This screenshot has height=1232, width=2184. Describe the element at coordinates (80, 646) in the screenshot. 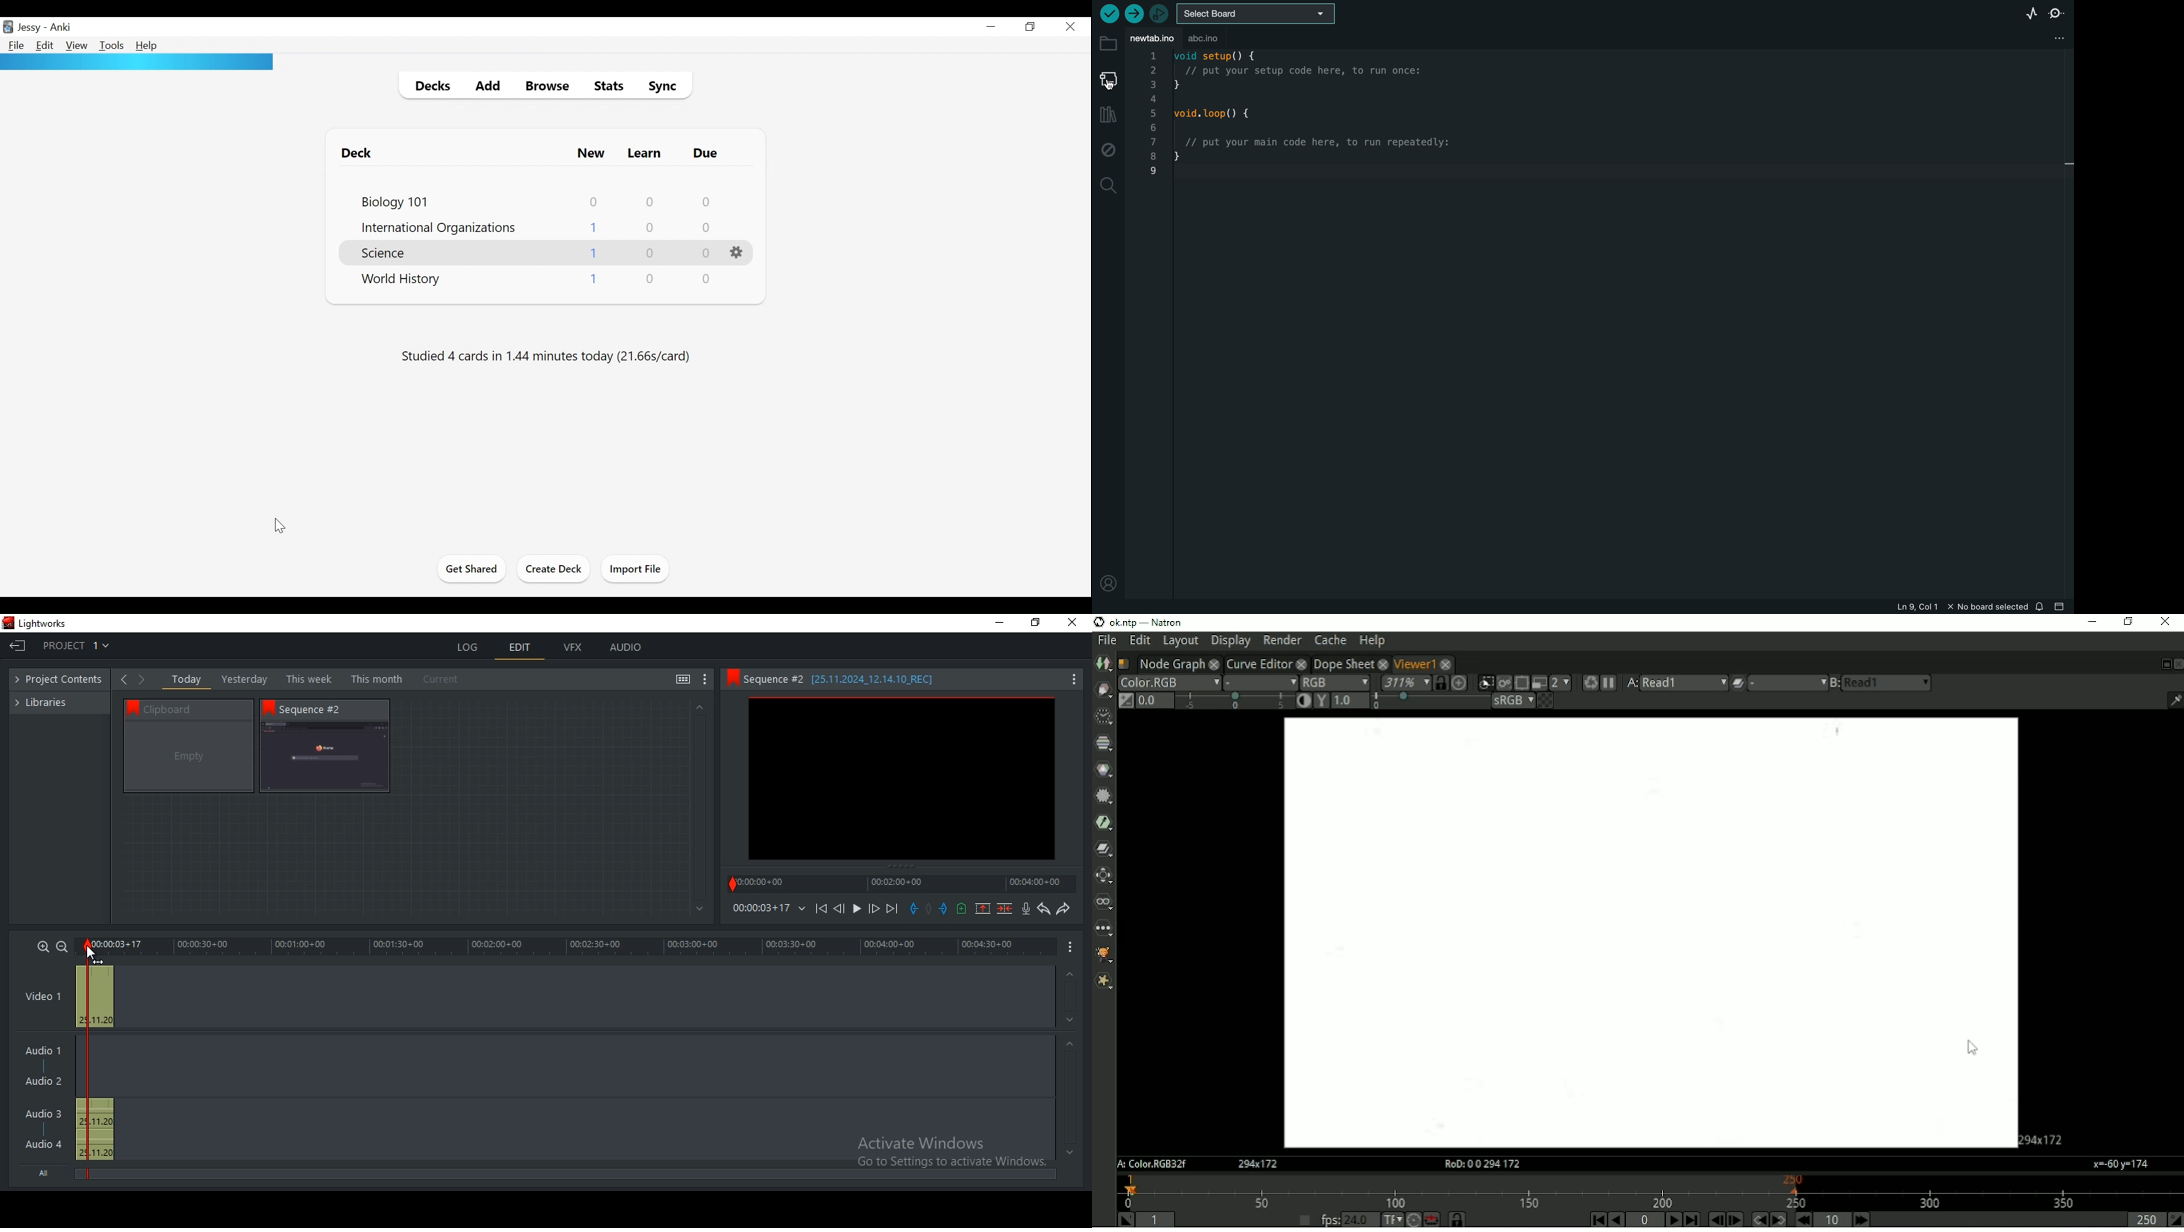

I see `project 1: drop down` at that location.